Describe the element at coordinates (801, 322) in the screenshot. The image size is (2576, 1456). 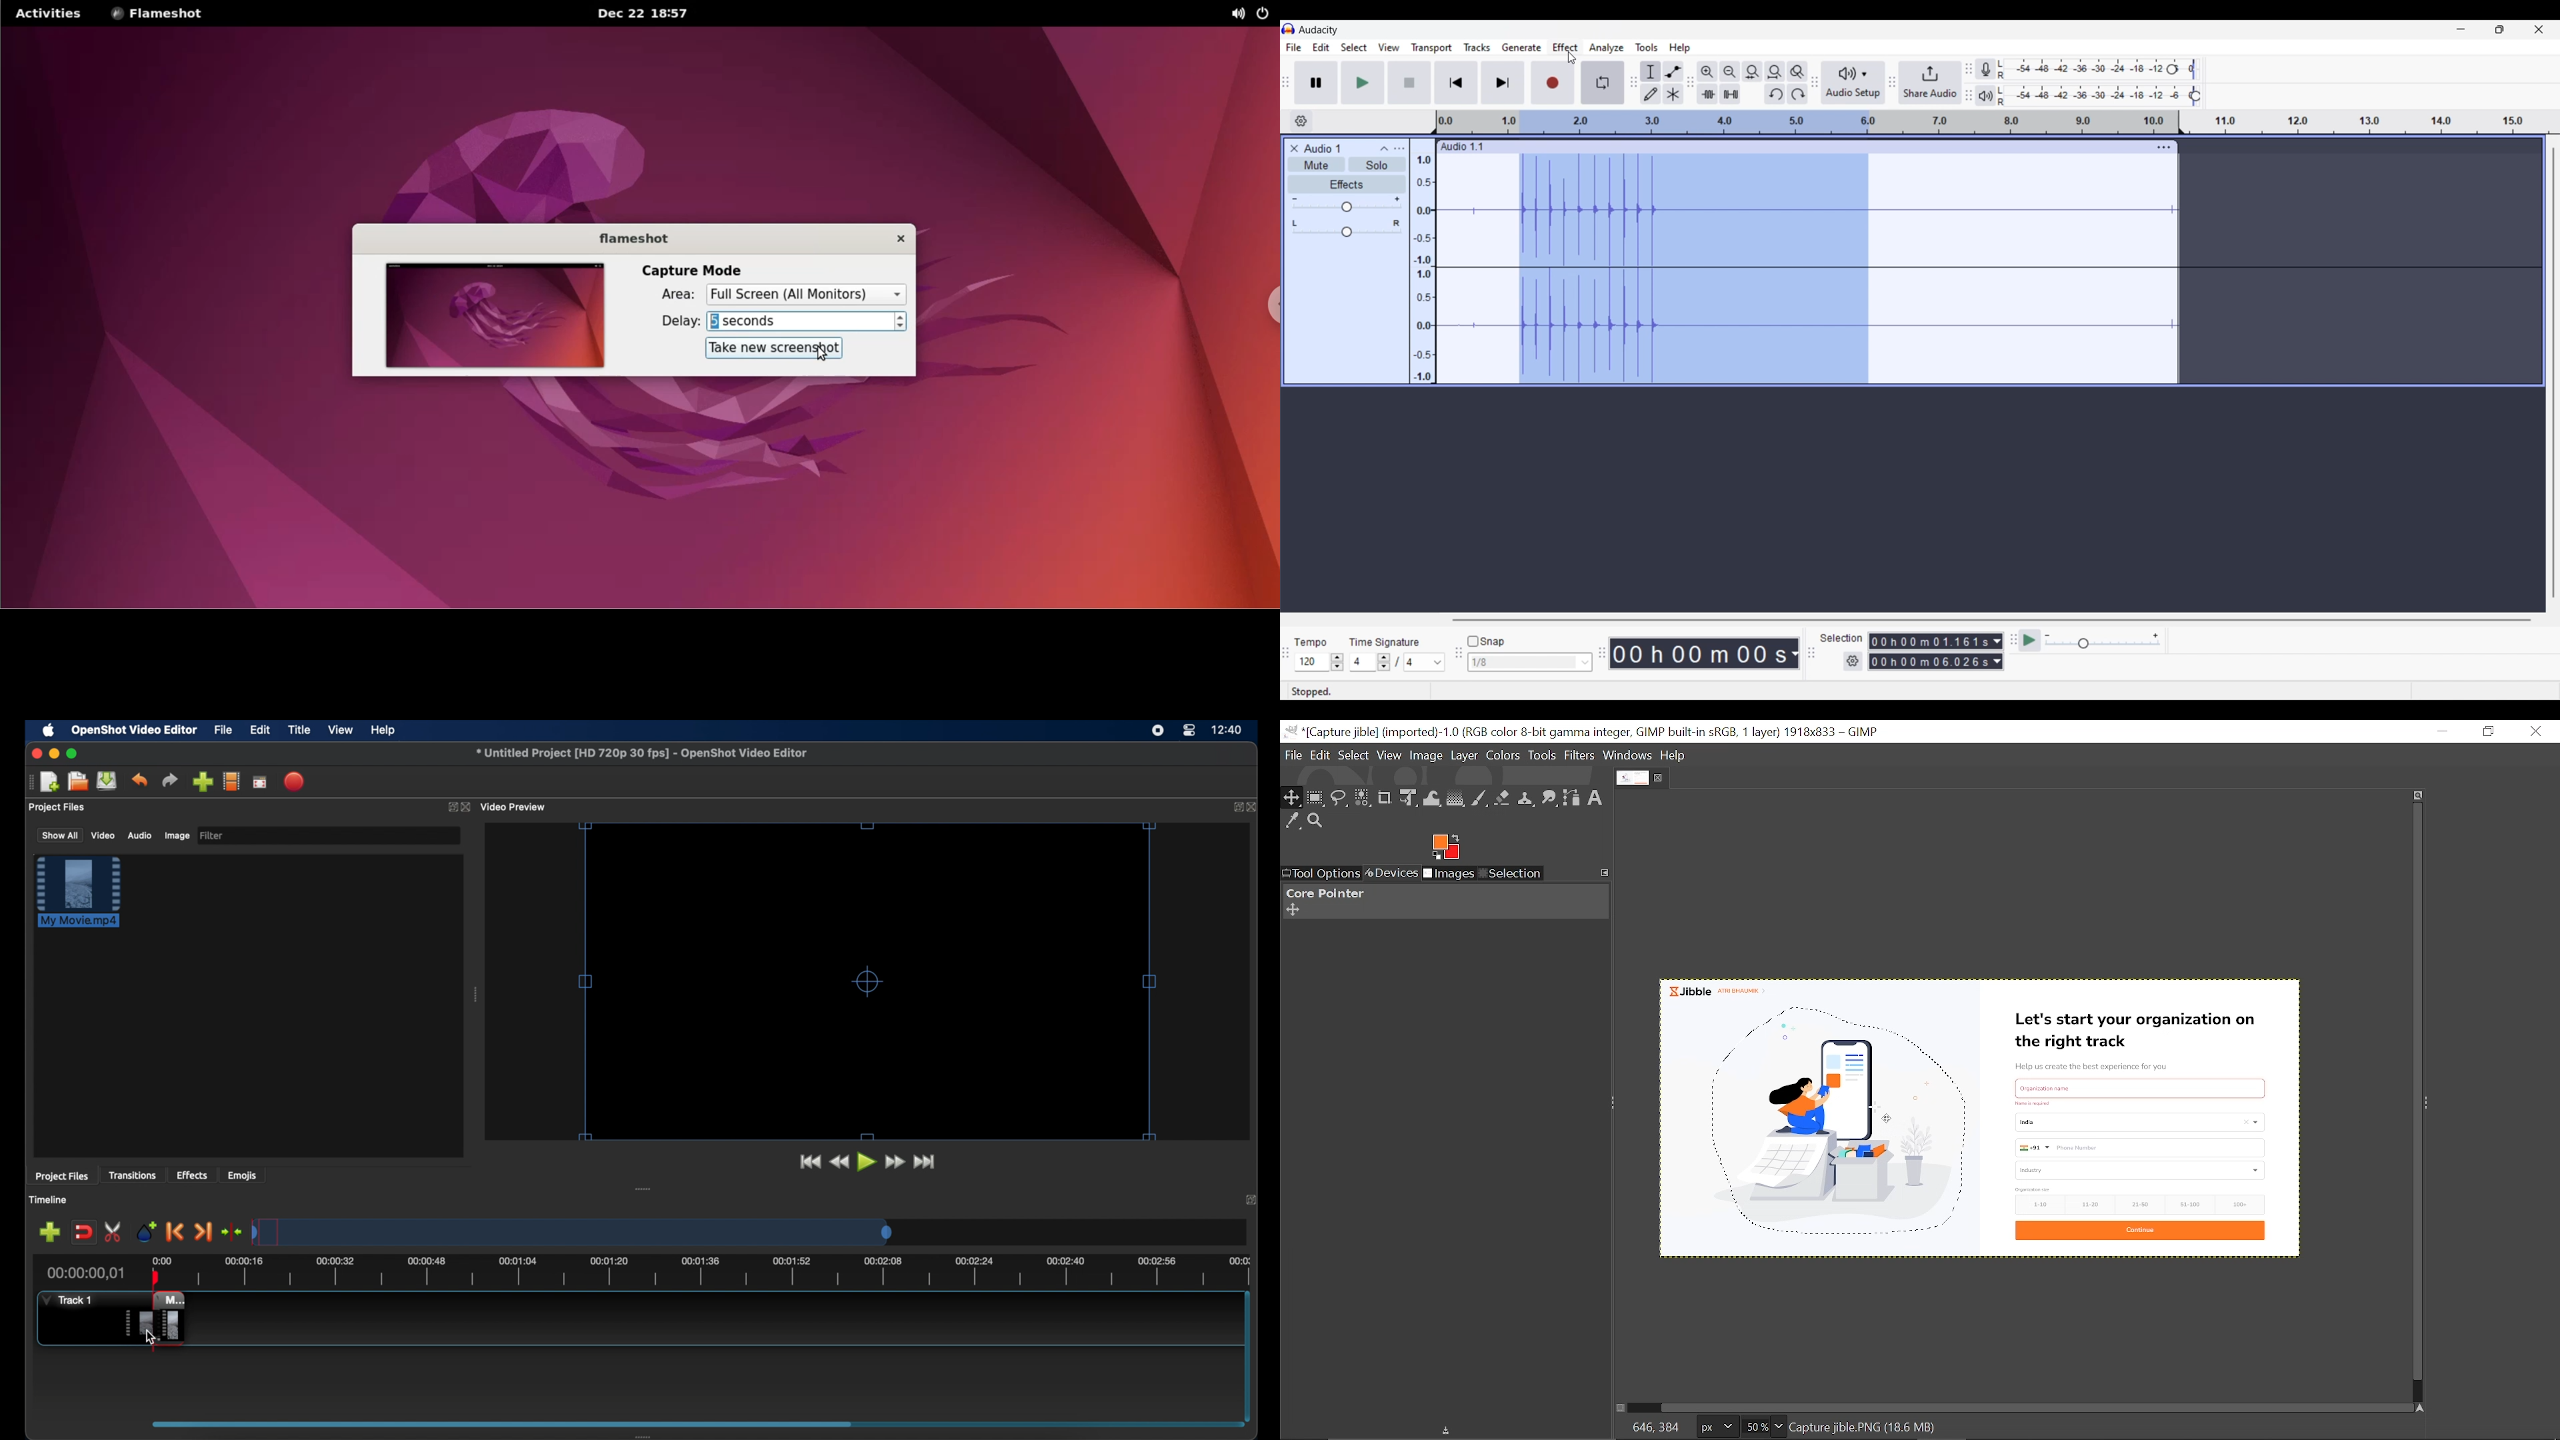
I see `5 seconds` at that location.